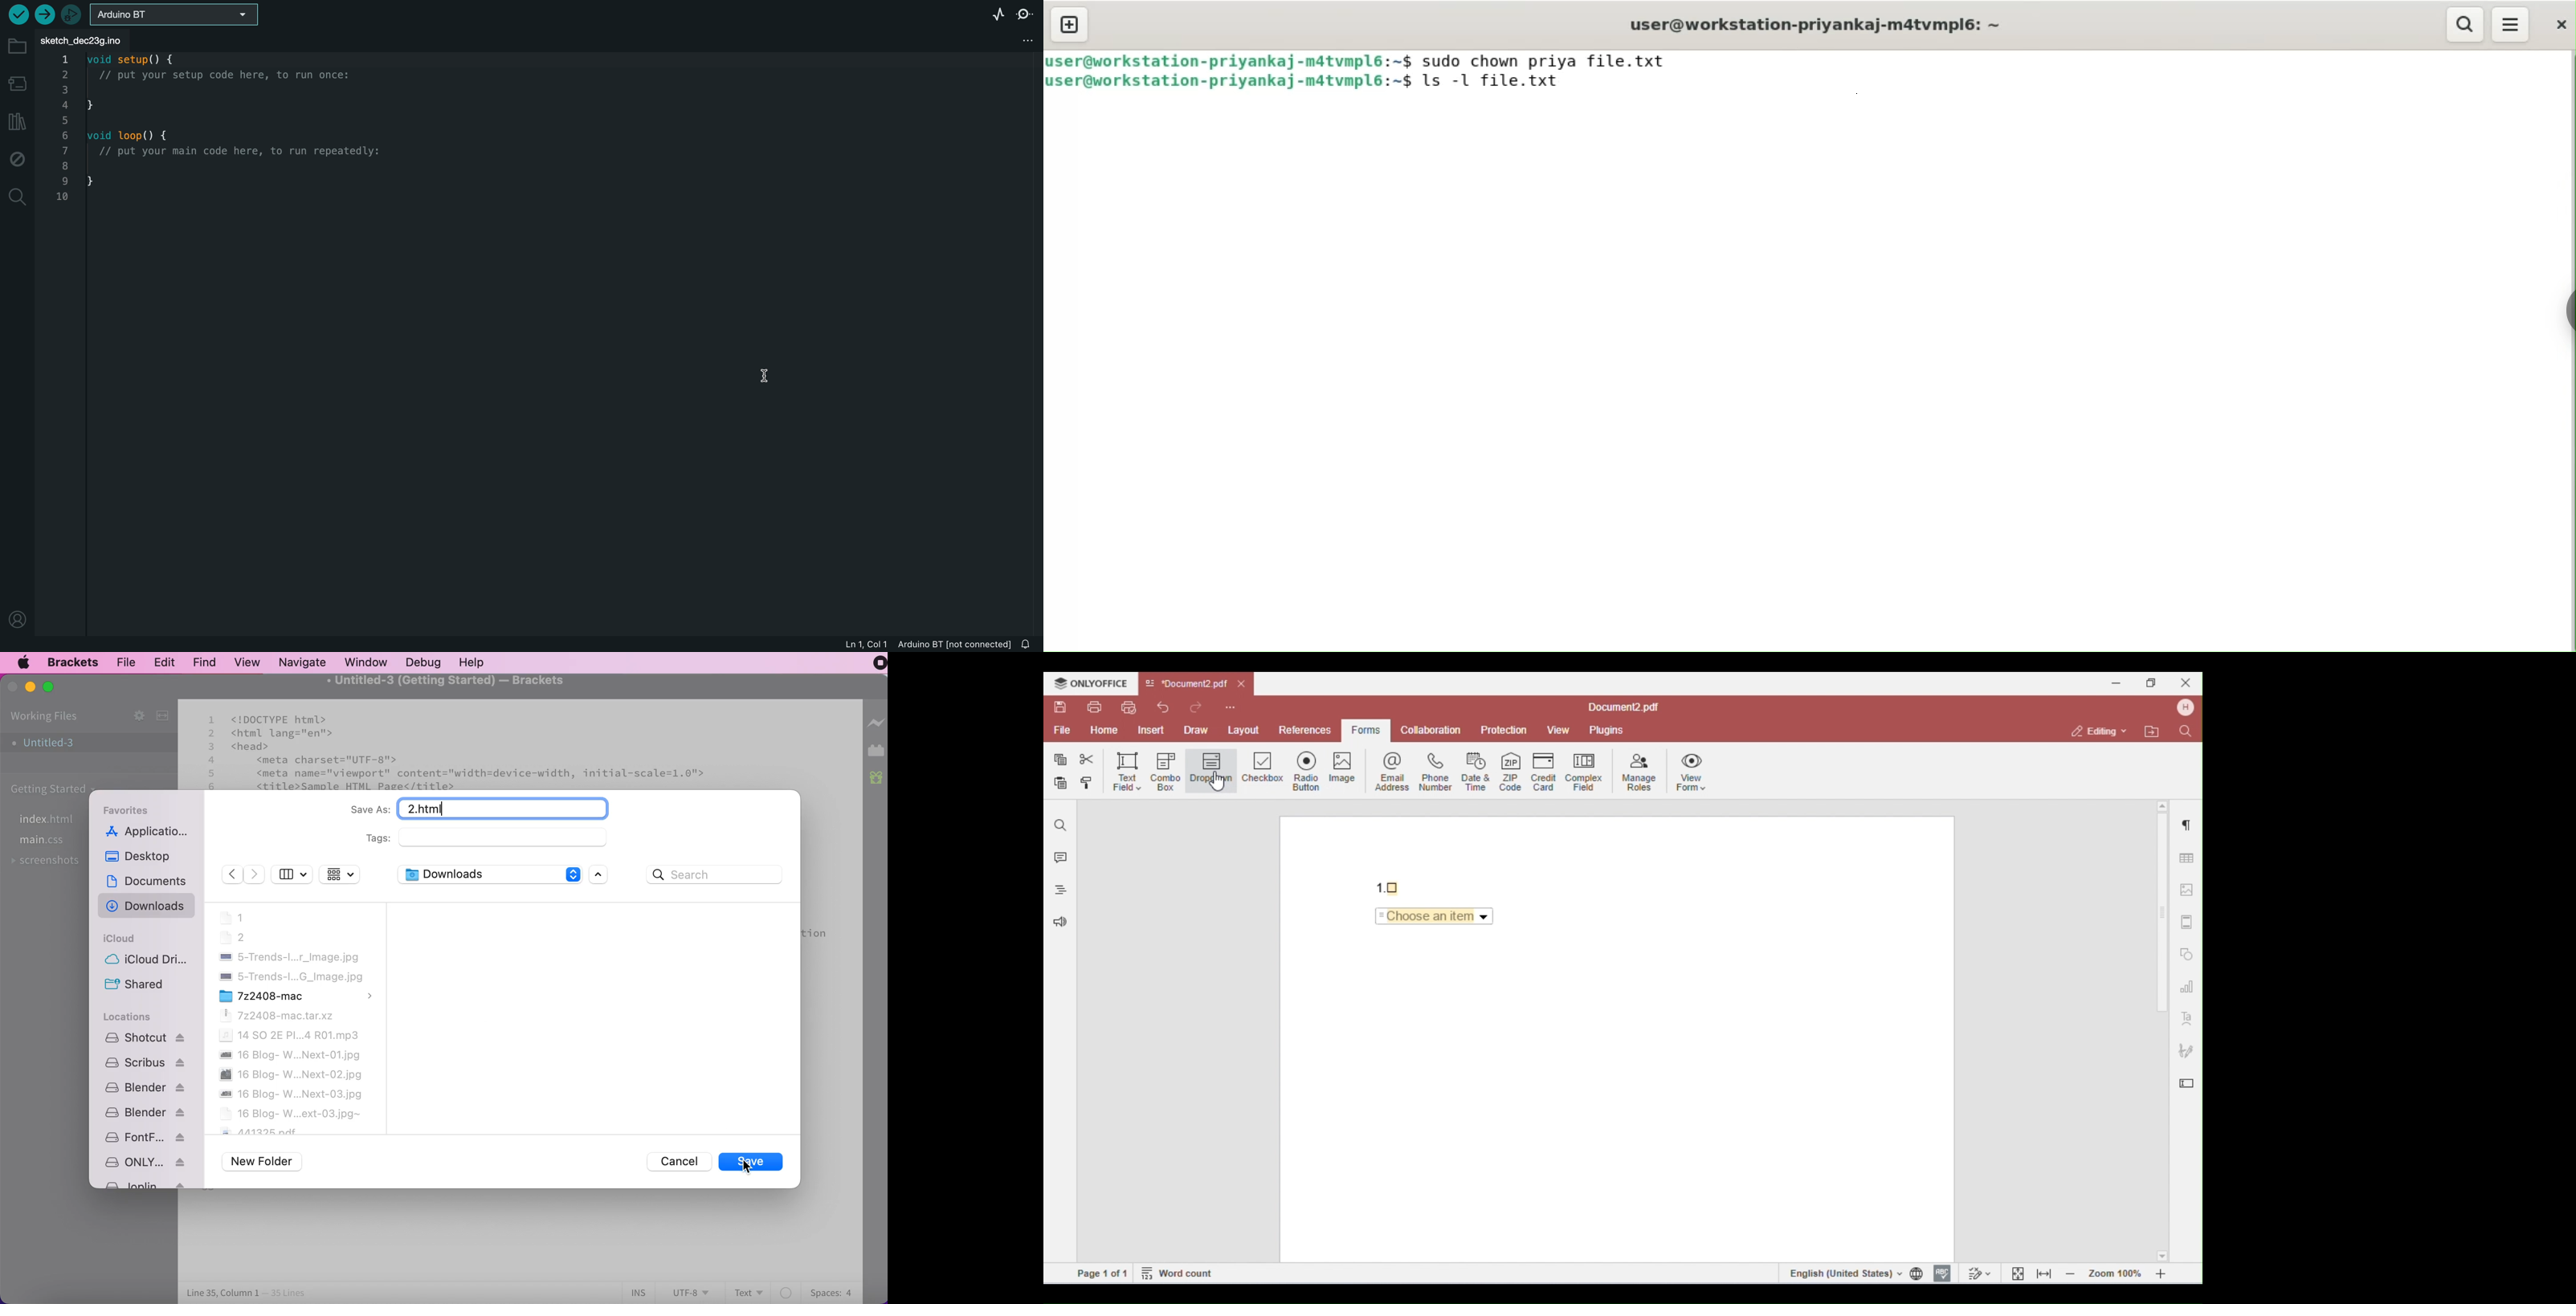 The height and width of the screenshot is (1316, 2576). Describe the element at coordinates (121, 938) in the screenshot. I see `icloud` at that location.